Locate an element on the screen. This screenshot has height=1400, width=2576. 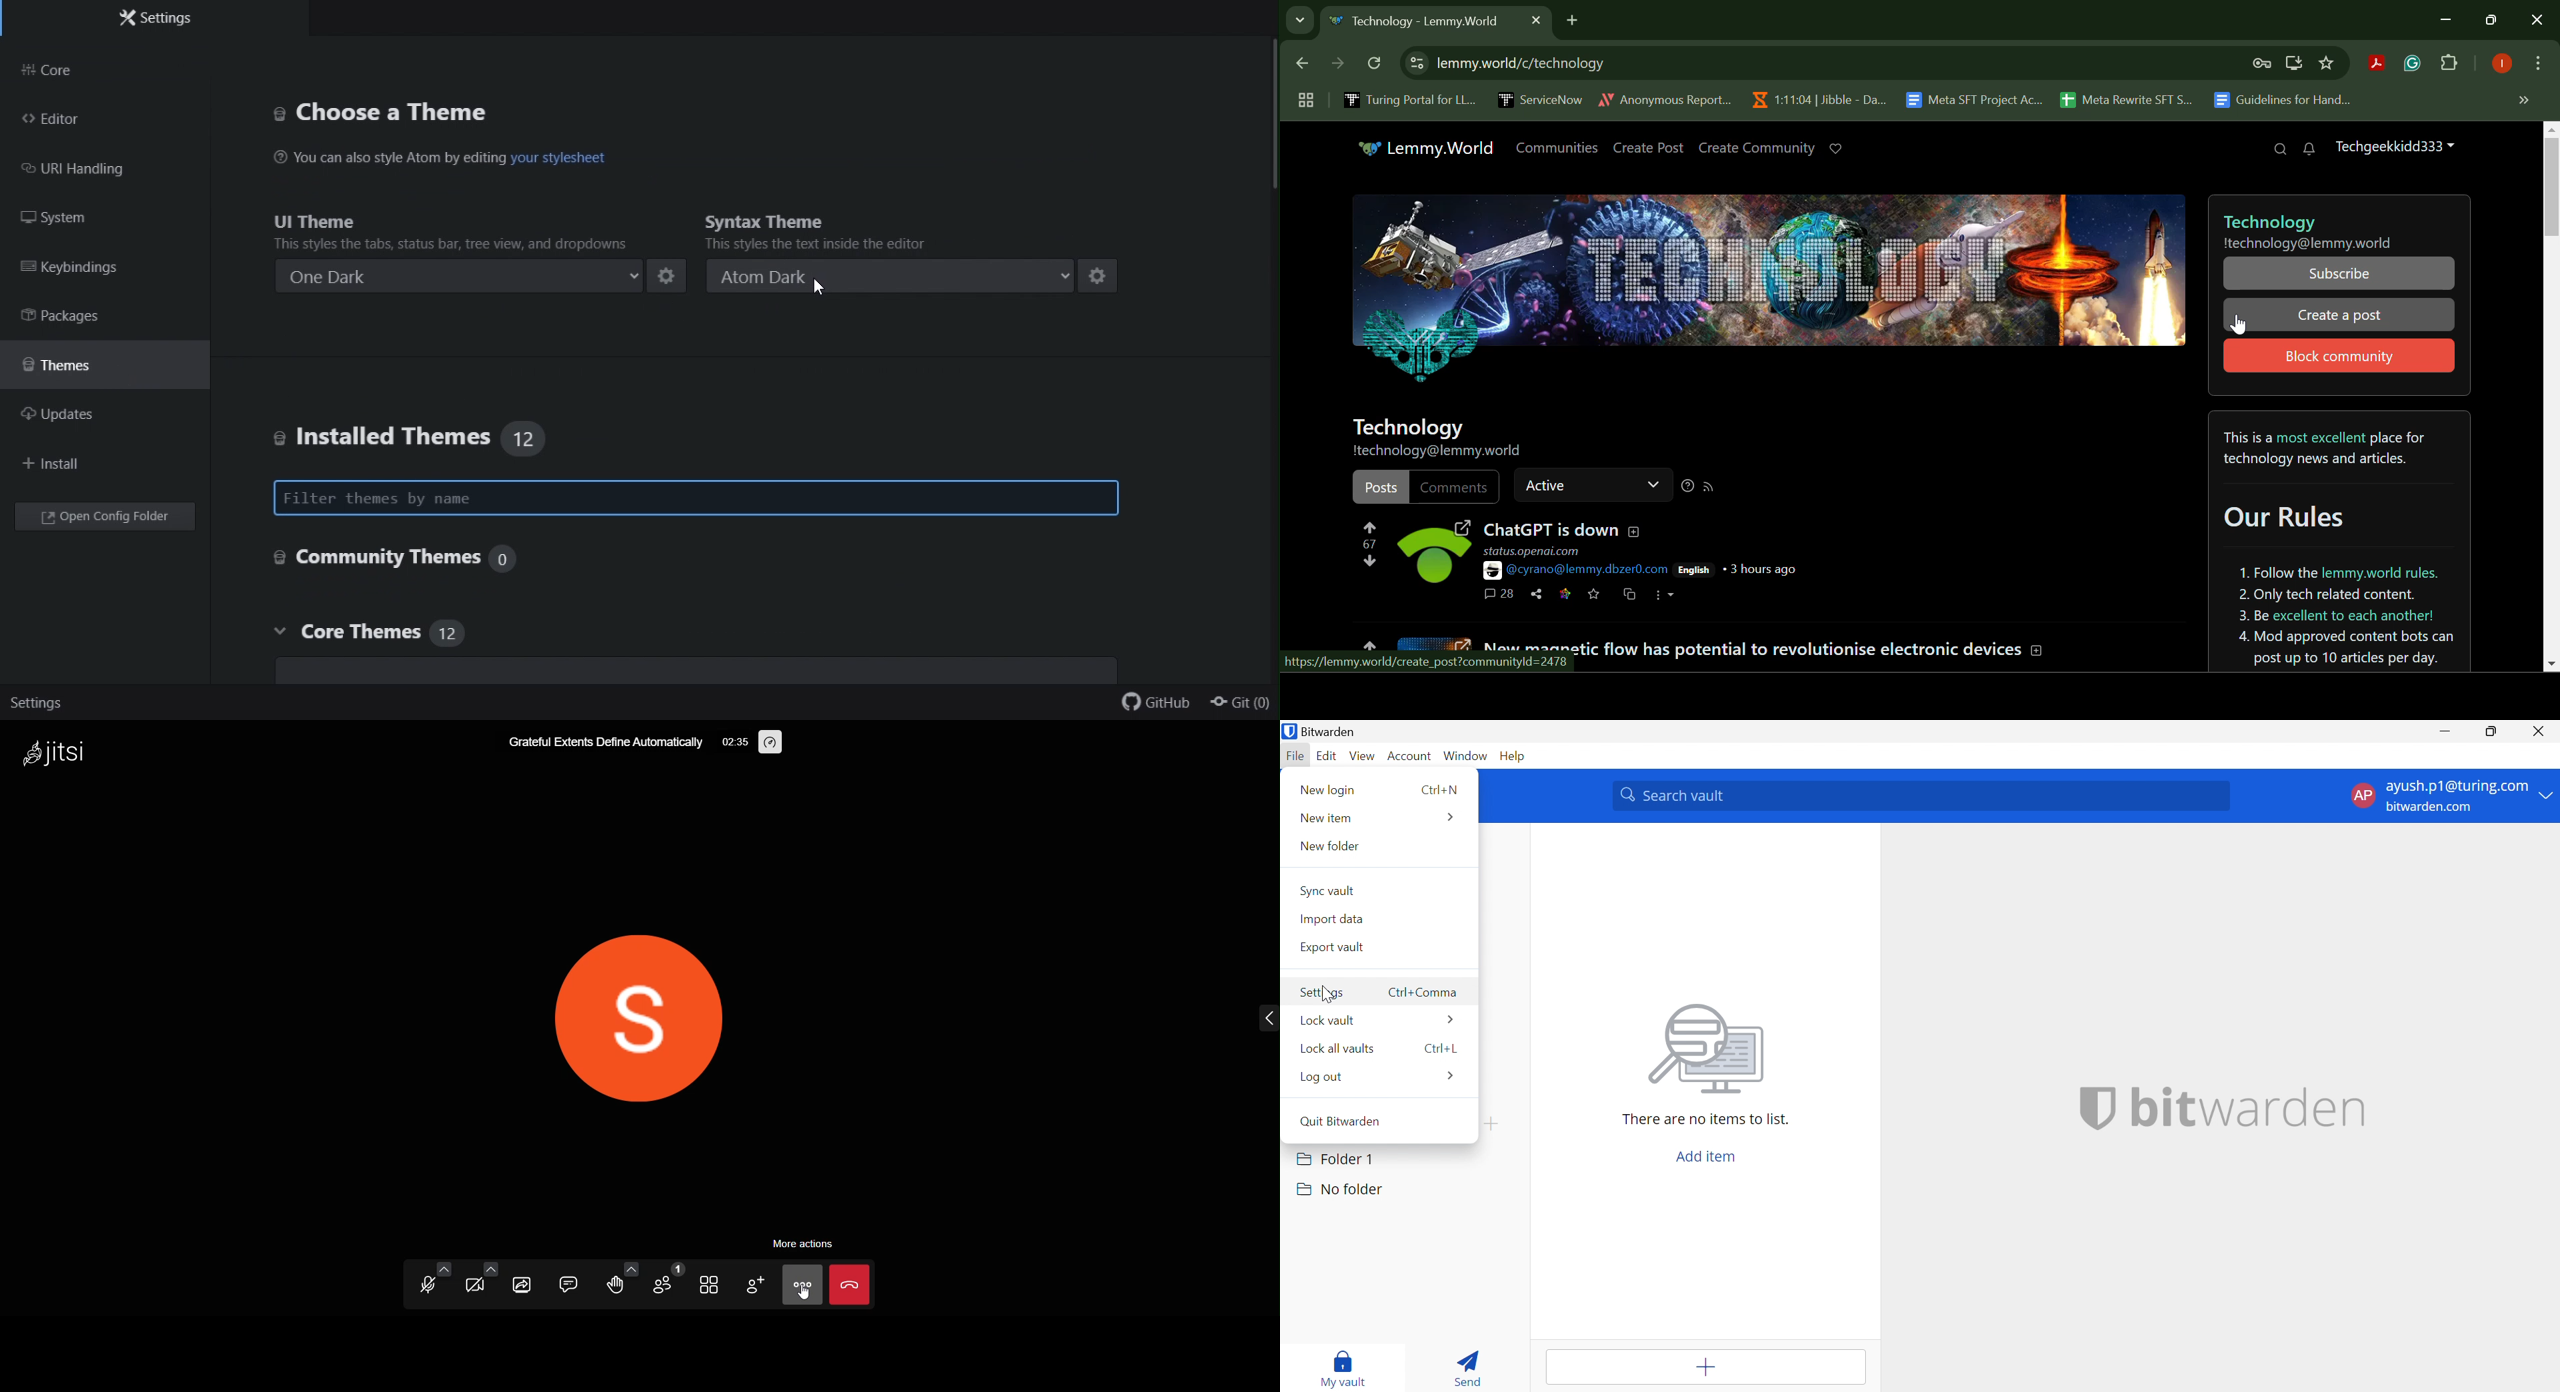
Browser Extension is located at coordinates (2380, 65).